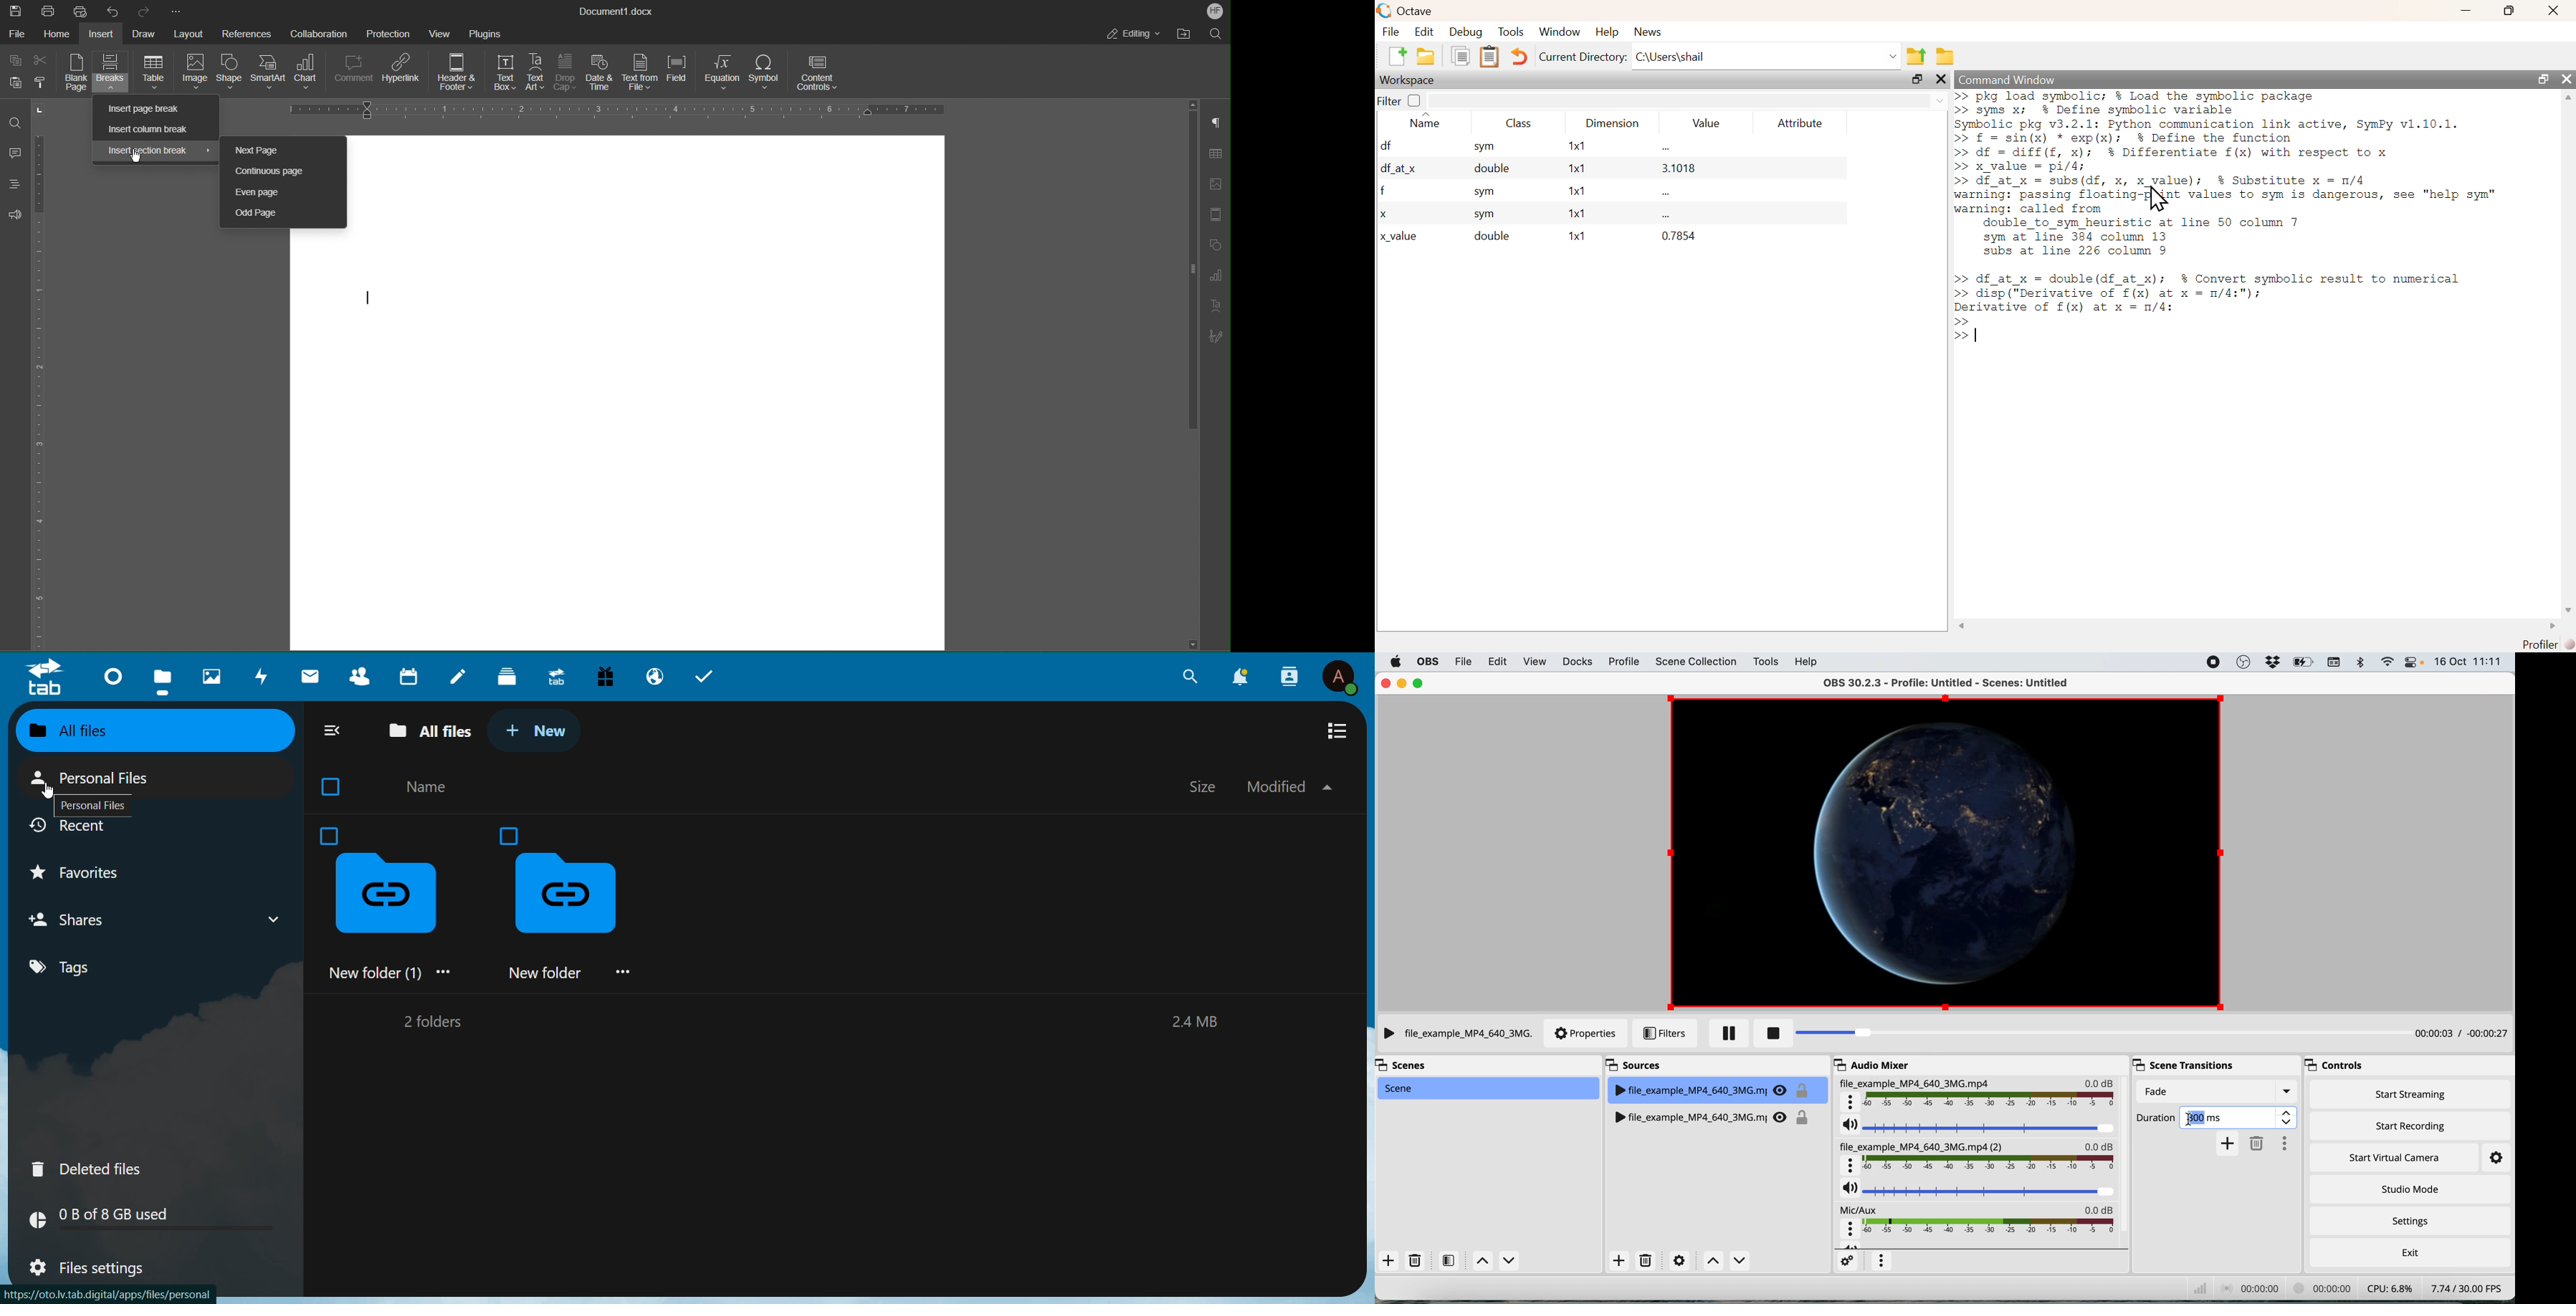 Image resolution: width=2576 pixels, height=1316 pixels. Describe the element at coordinates (579, 906) in the screenshot. I see `new folder` at that location.